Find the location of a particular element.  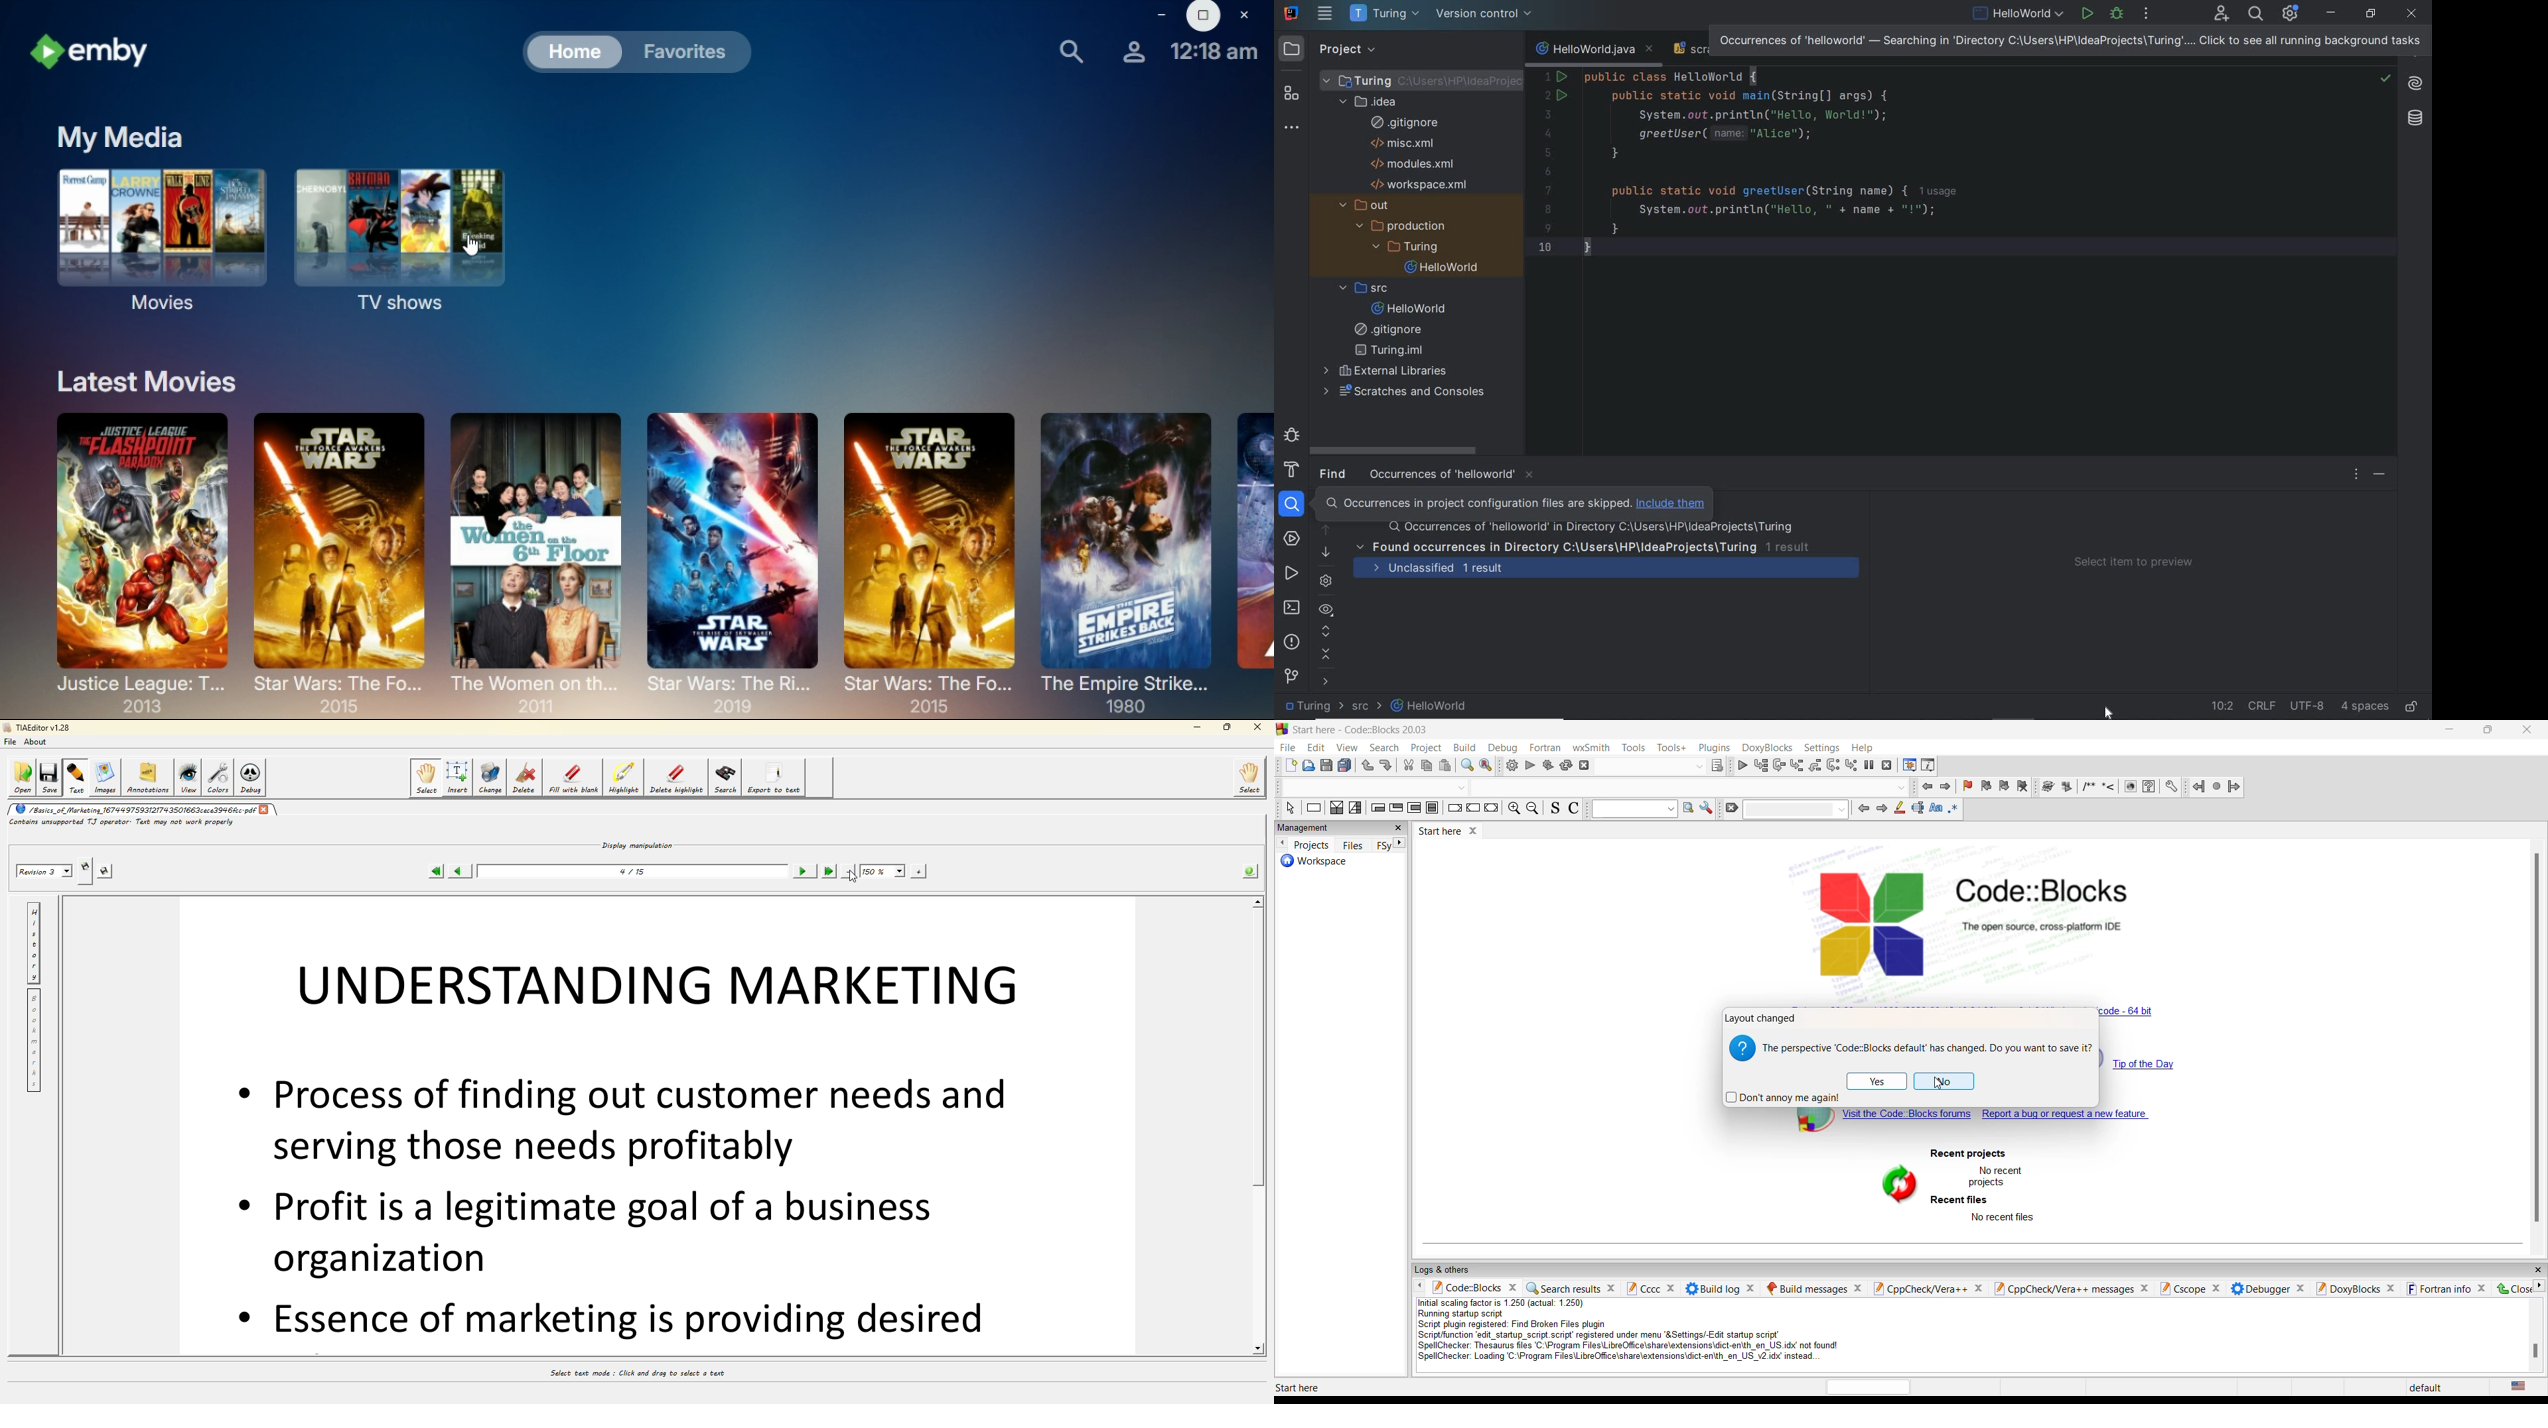

minimize is located at coordinates (2451, 730).